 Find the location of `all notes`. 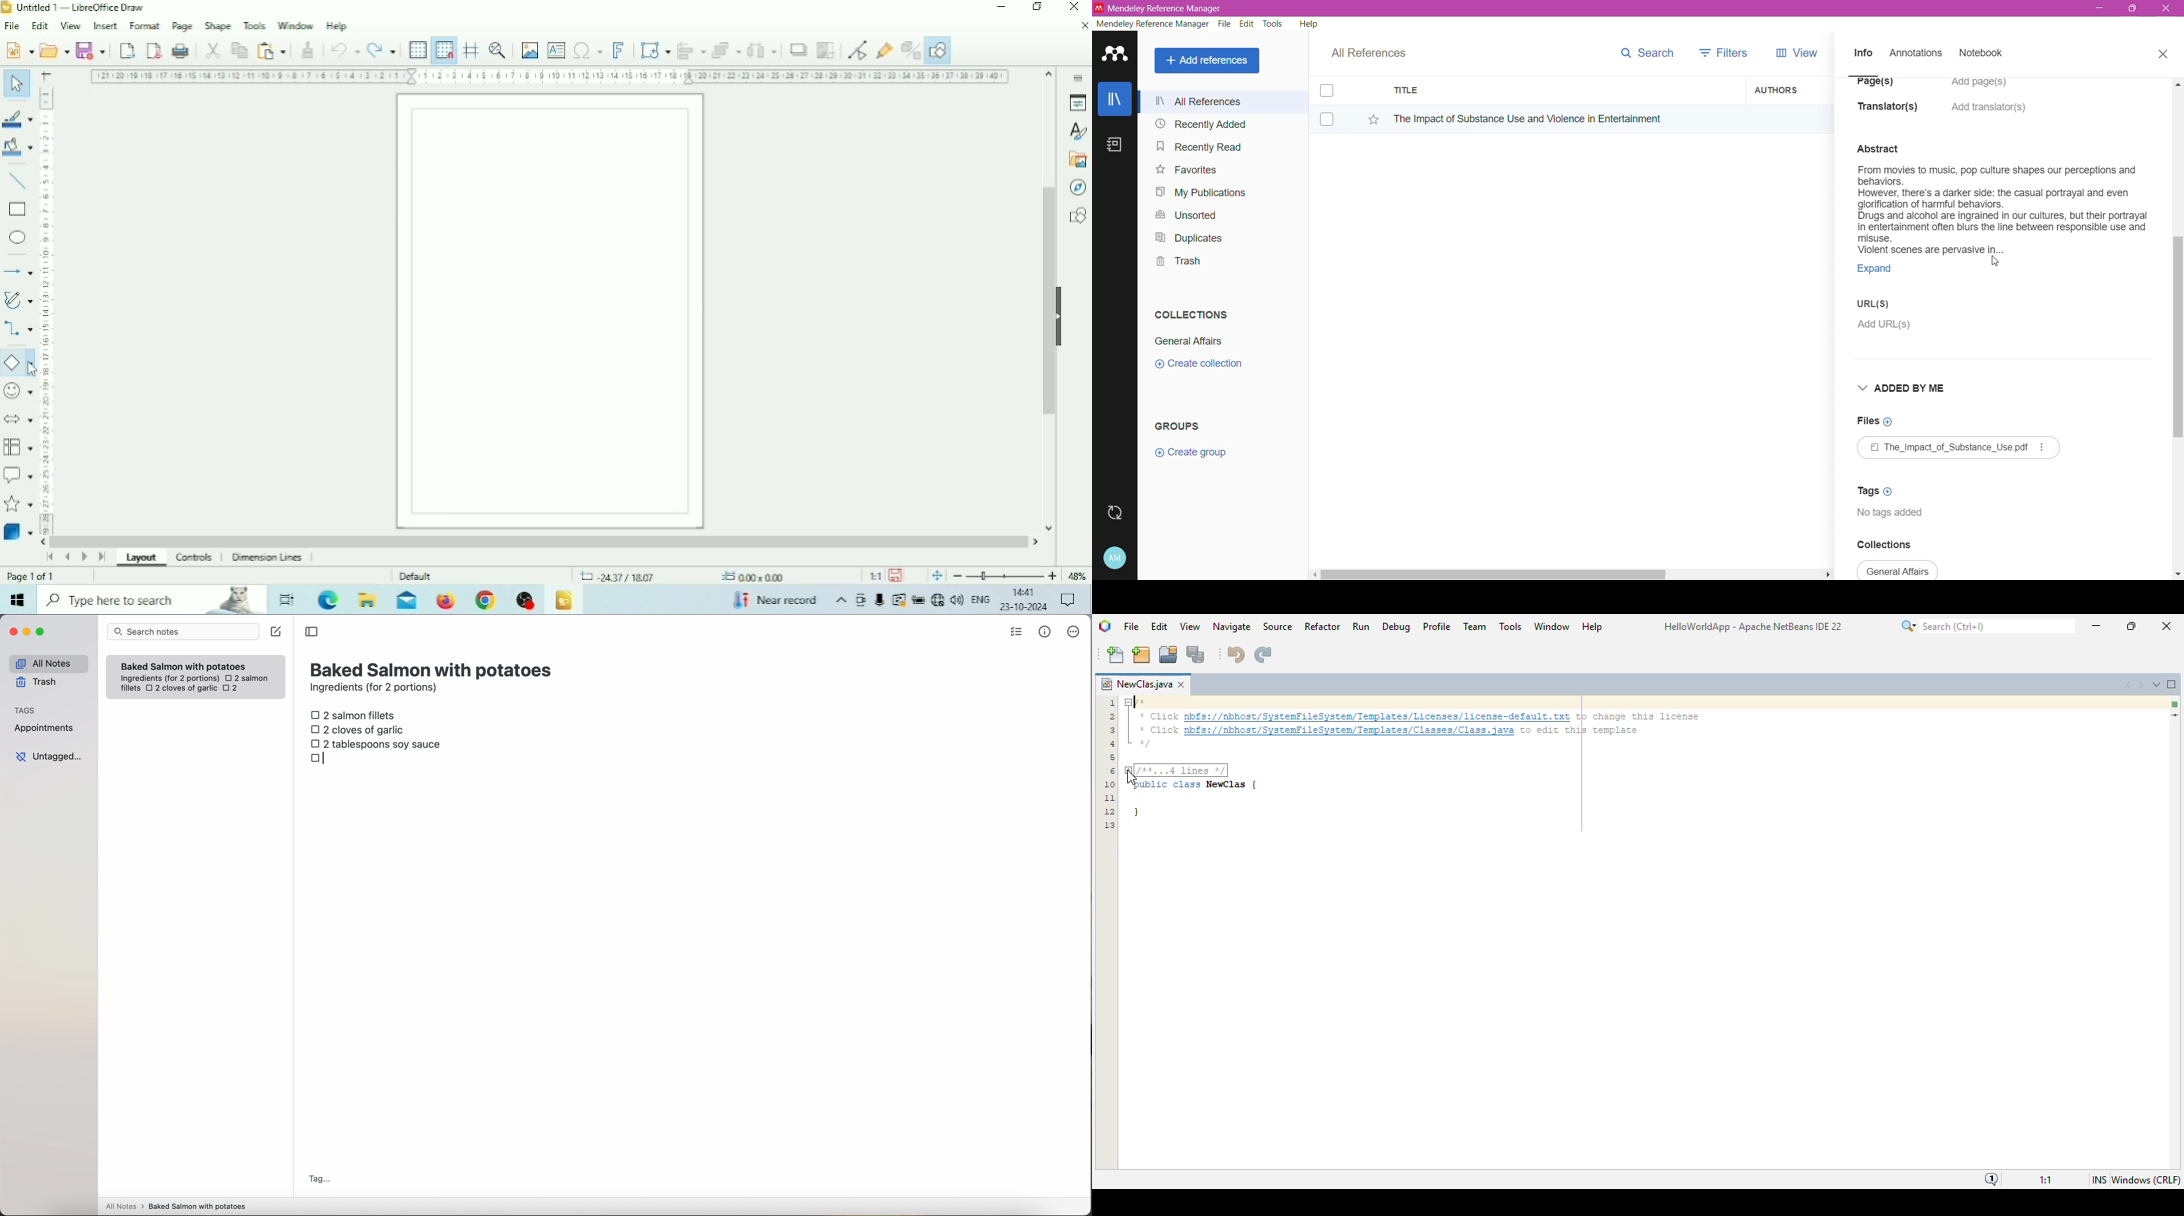

all notes is located at coordinates (48, 663).